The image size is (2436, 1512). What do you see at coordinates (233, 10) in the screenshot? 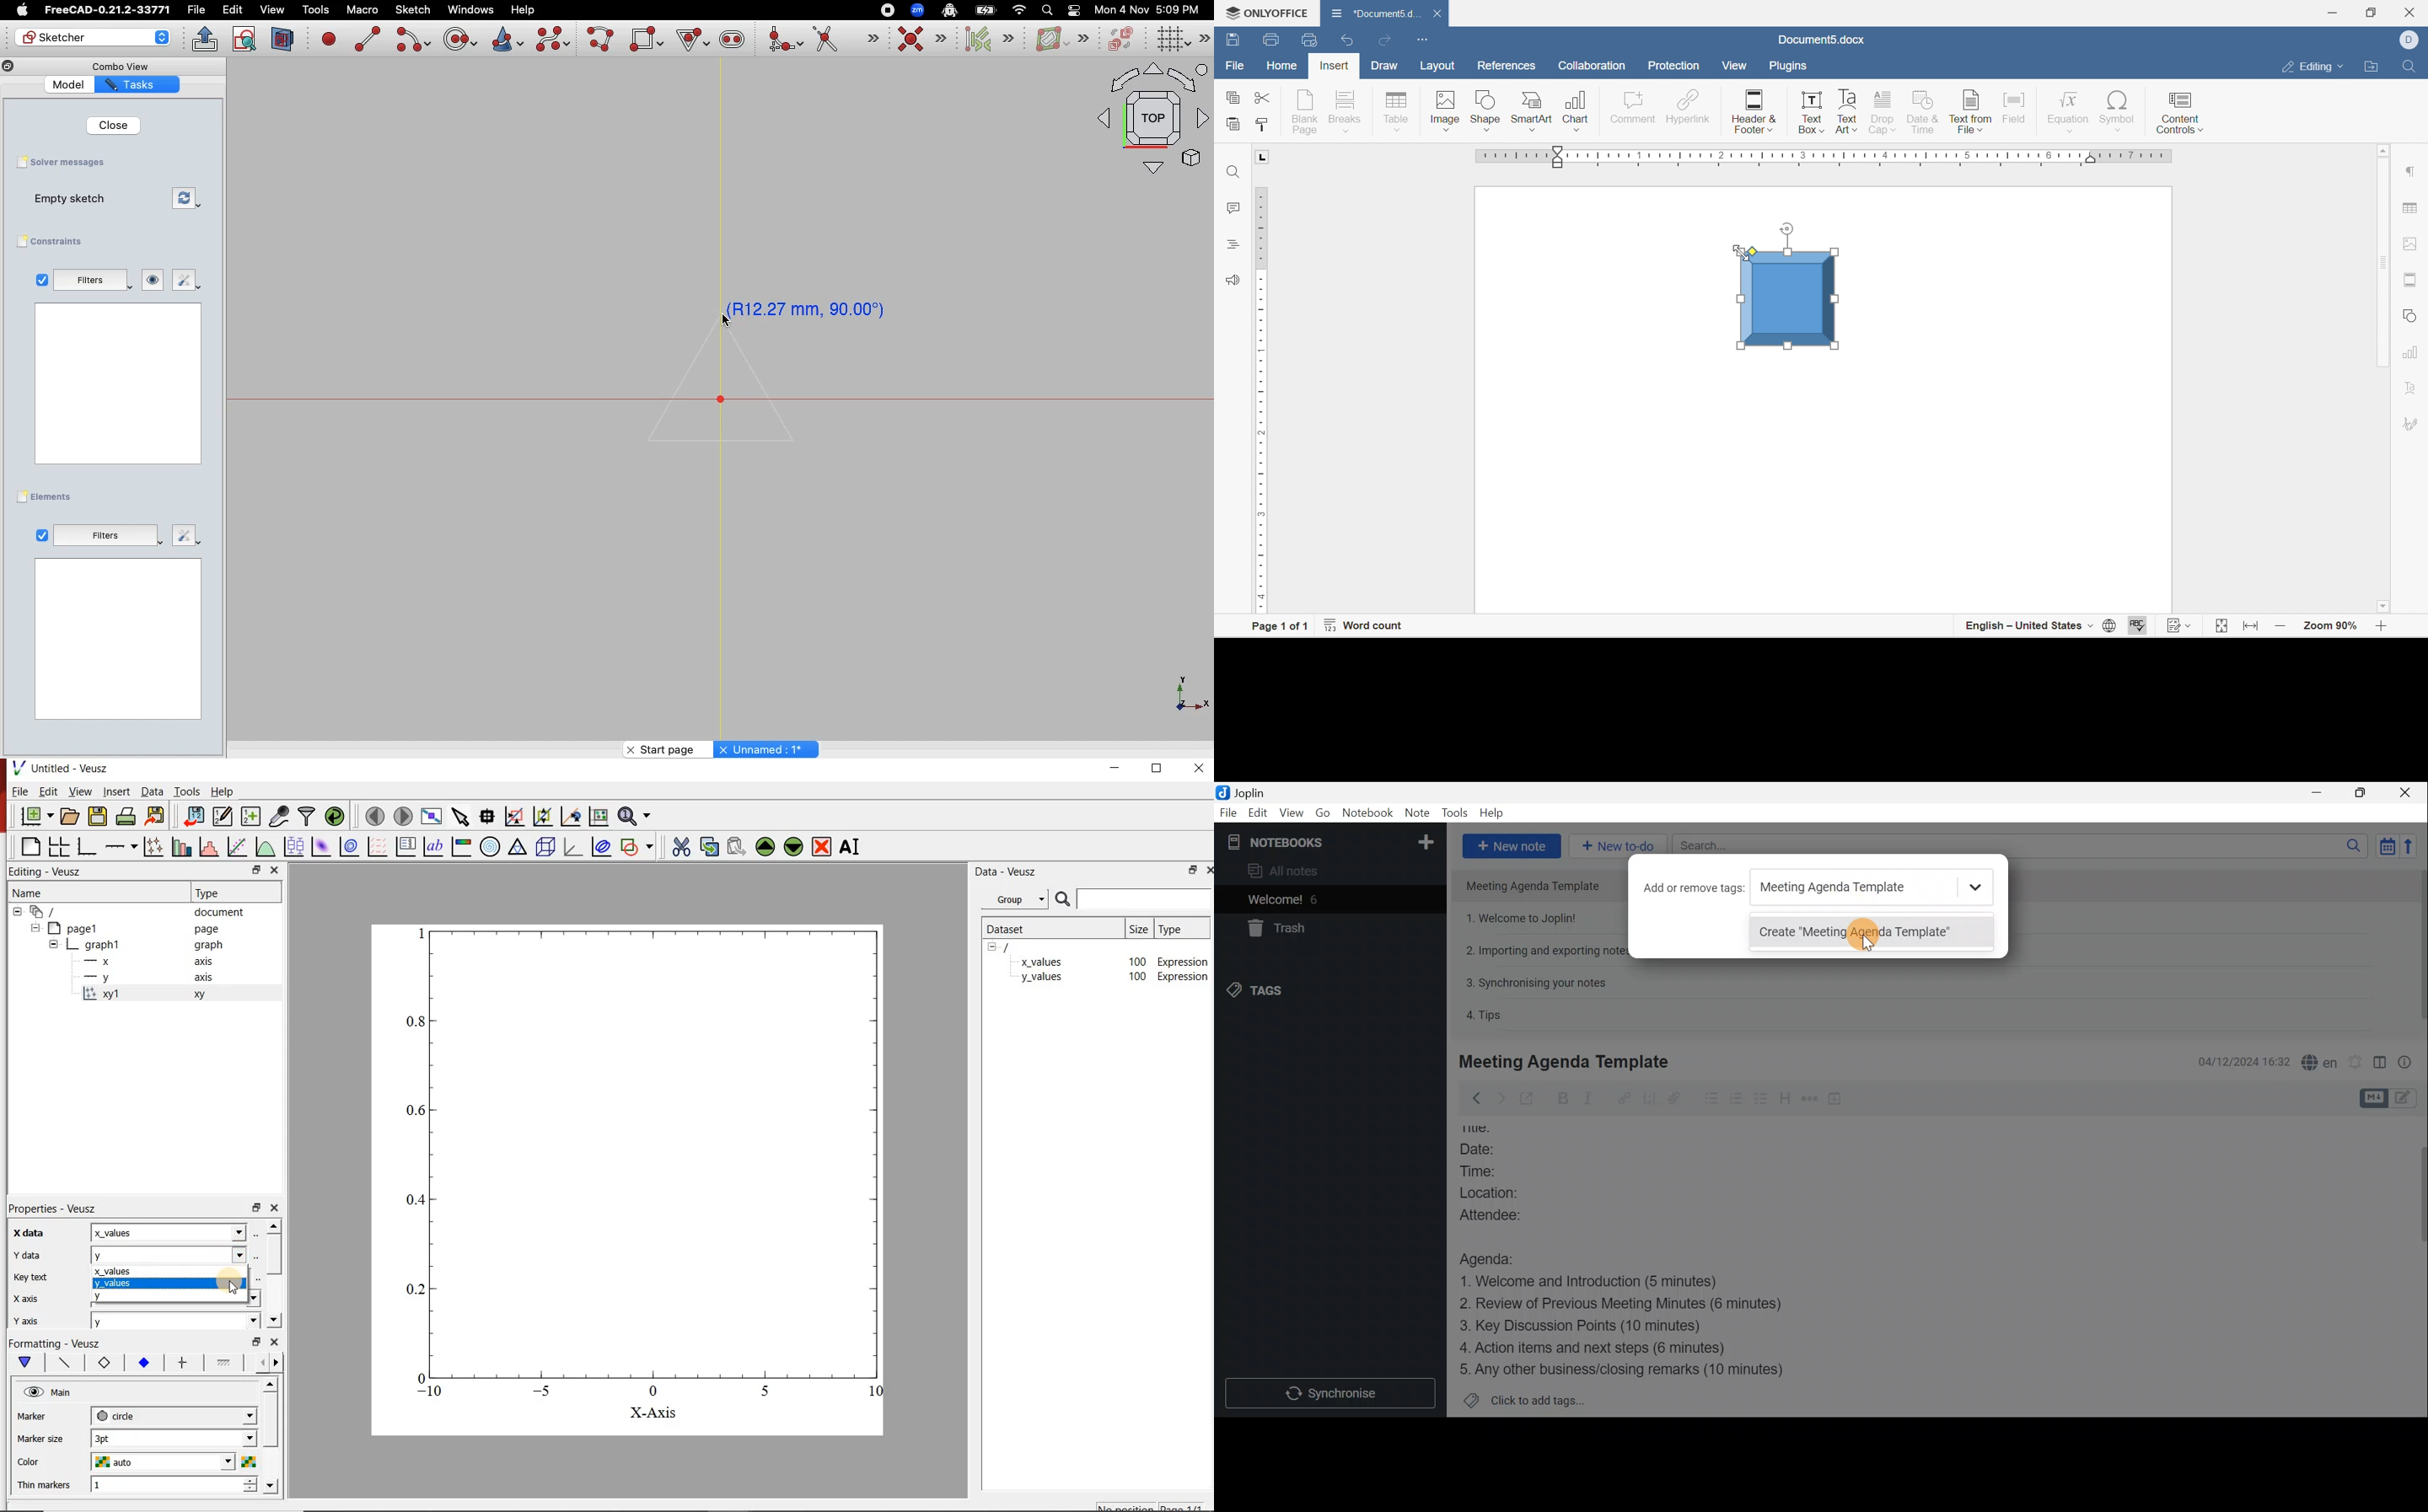
I see `Edit` at bounding box center [233, 10].